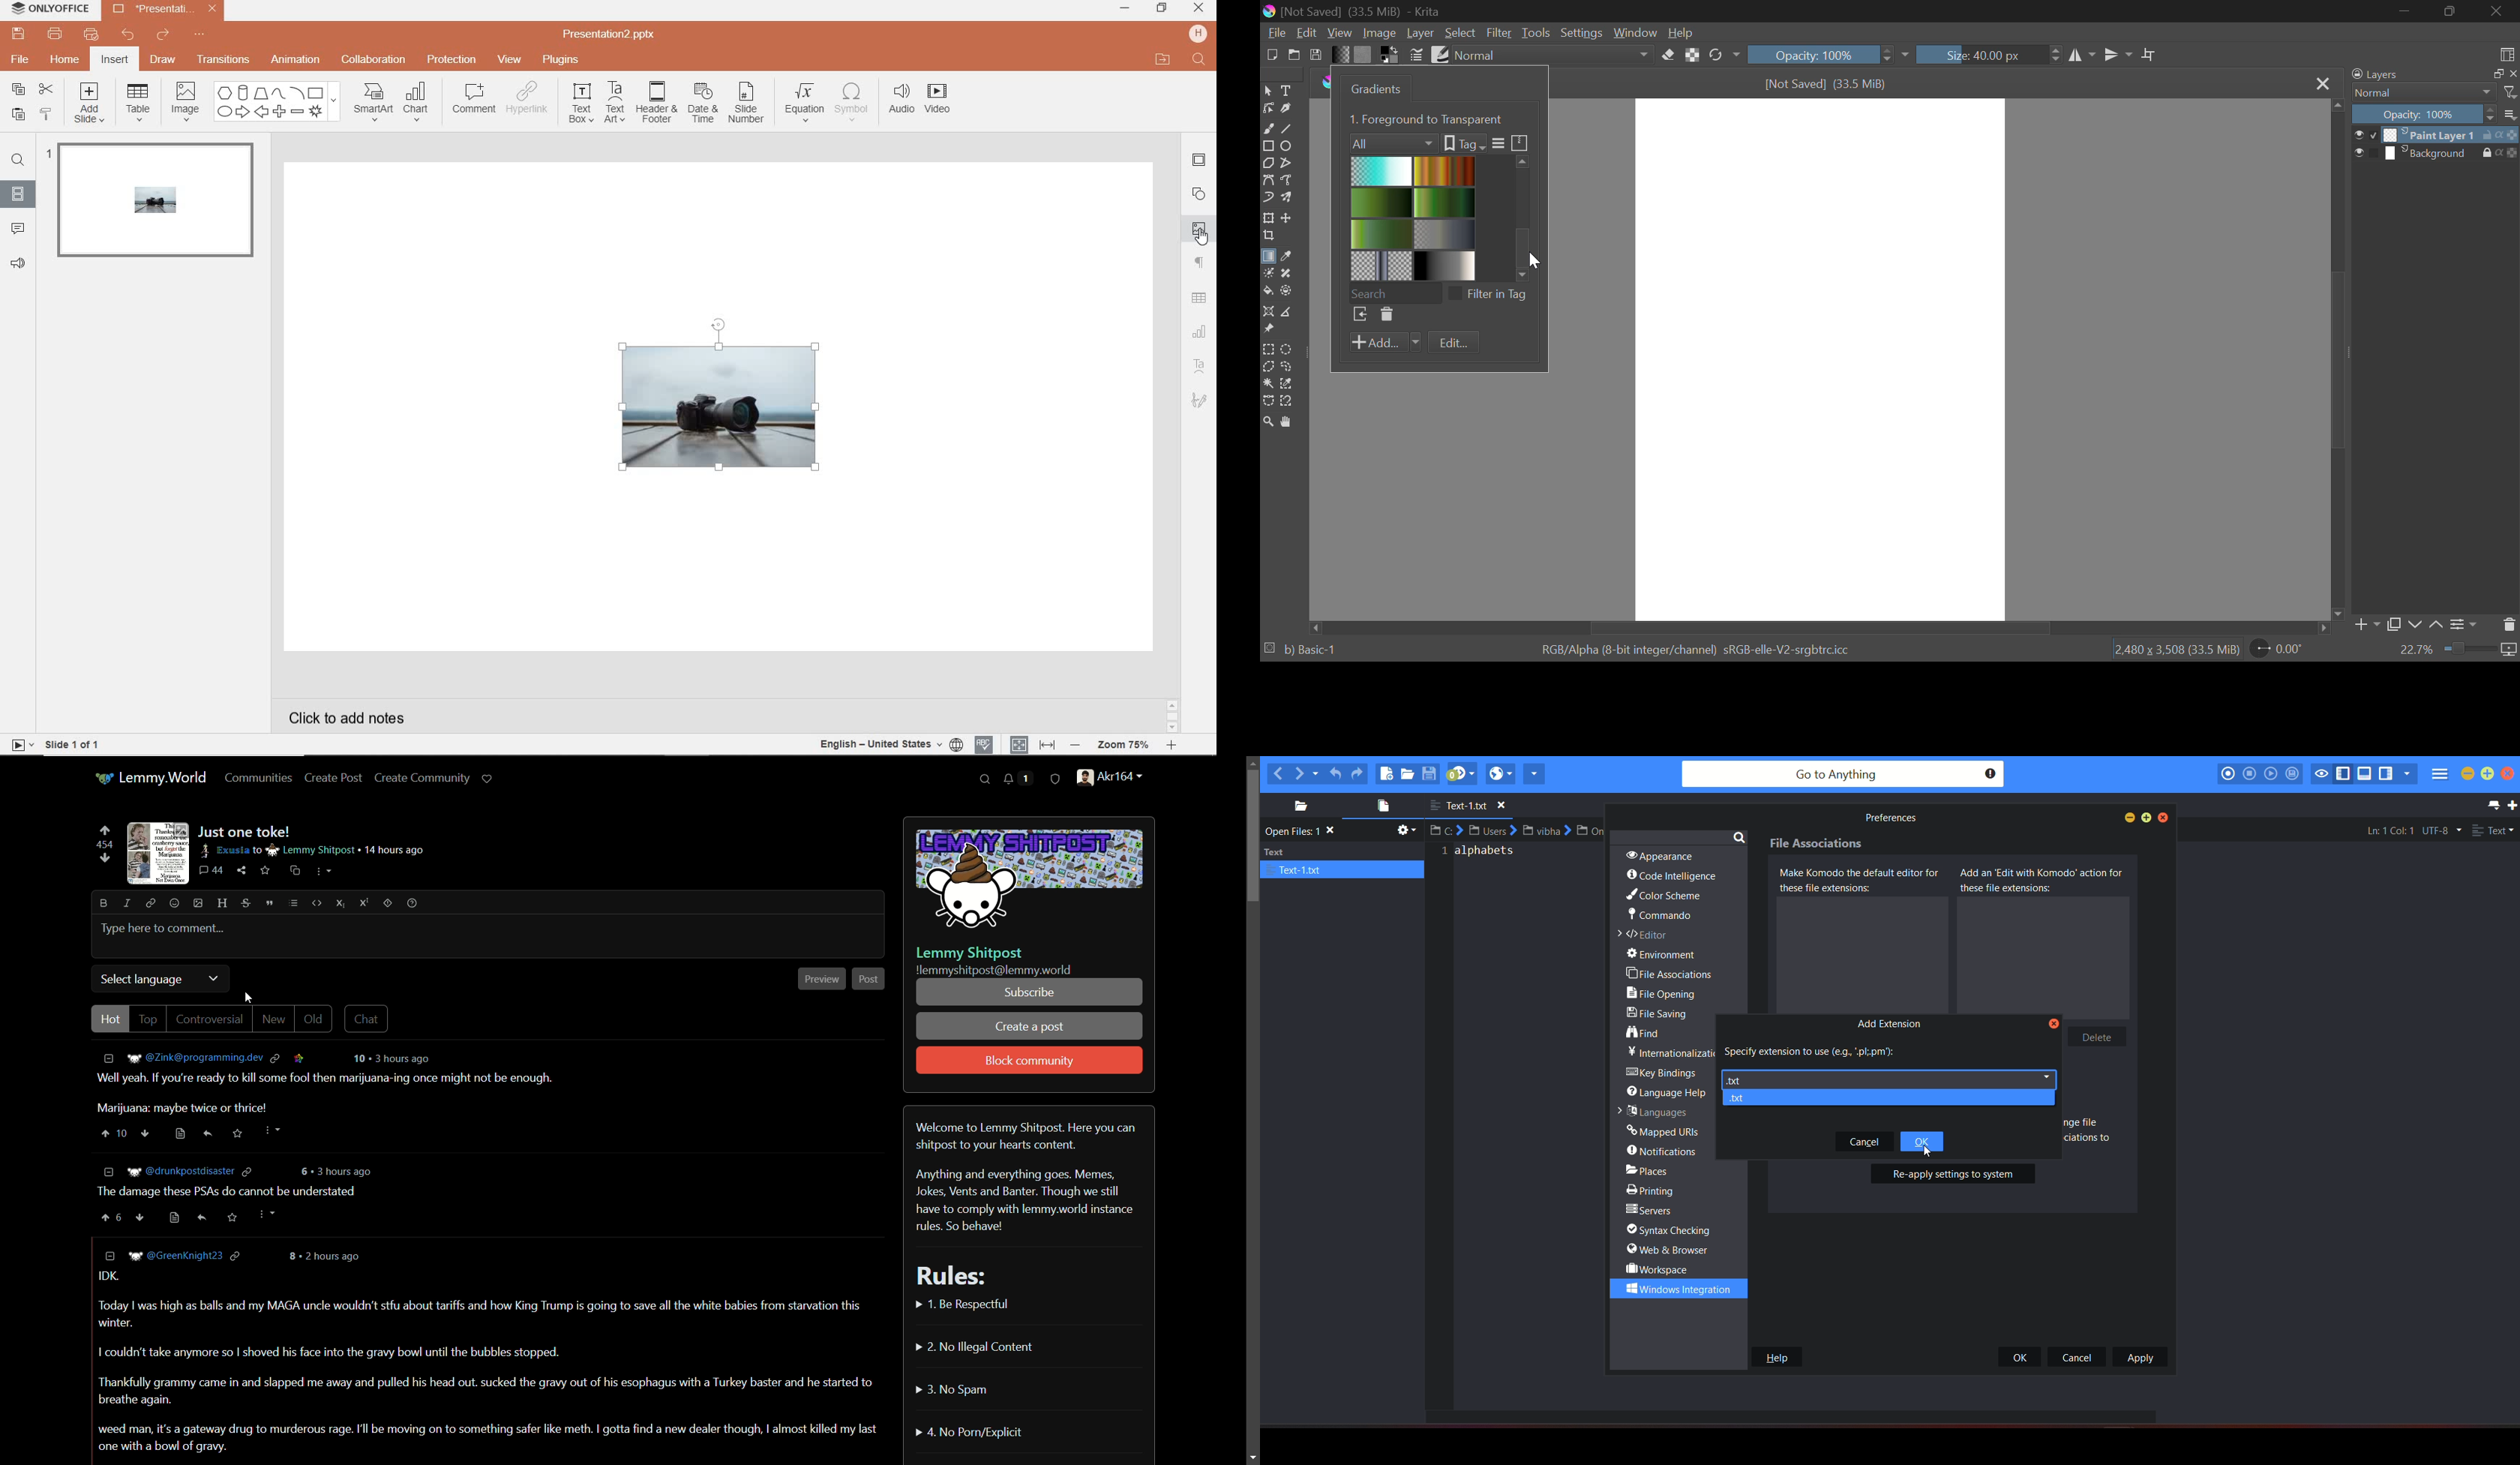 Image resolution: width=2520 pixels, height=1484 pixels. I want to click on Presentation2.pptx, so click(622, 33).